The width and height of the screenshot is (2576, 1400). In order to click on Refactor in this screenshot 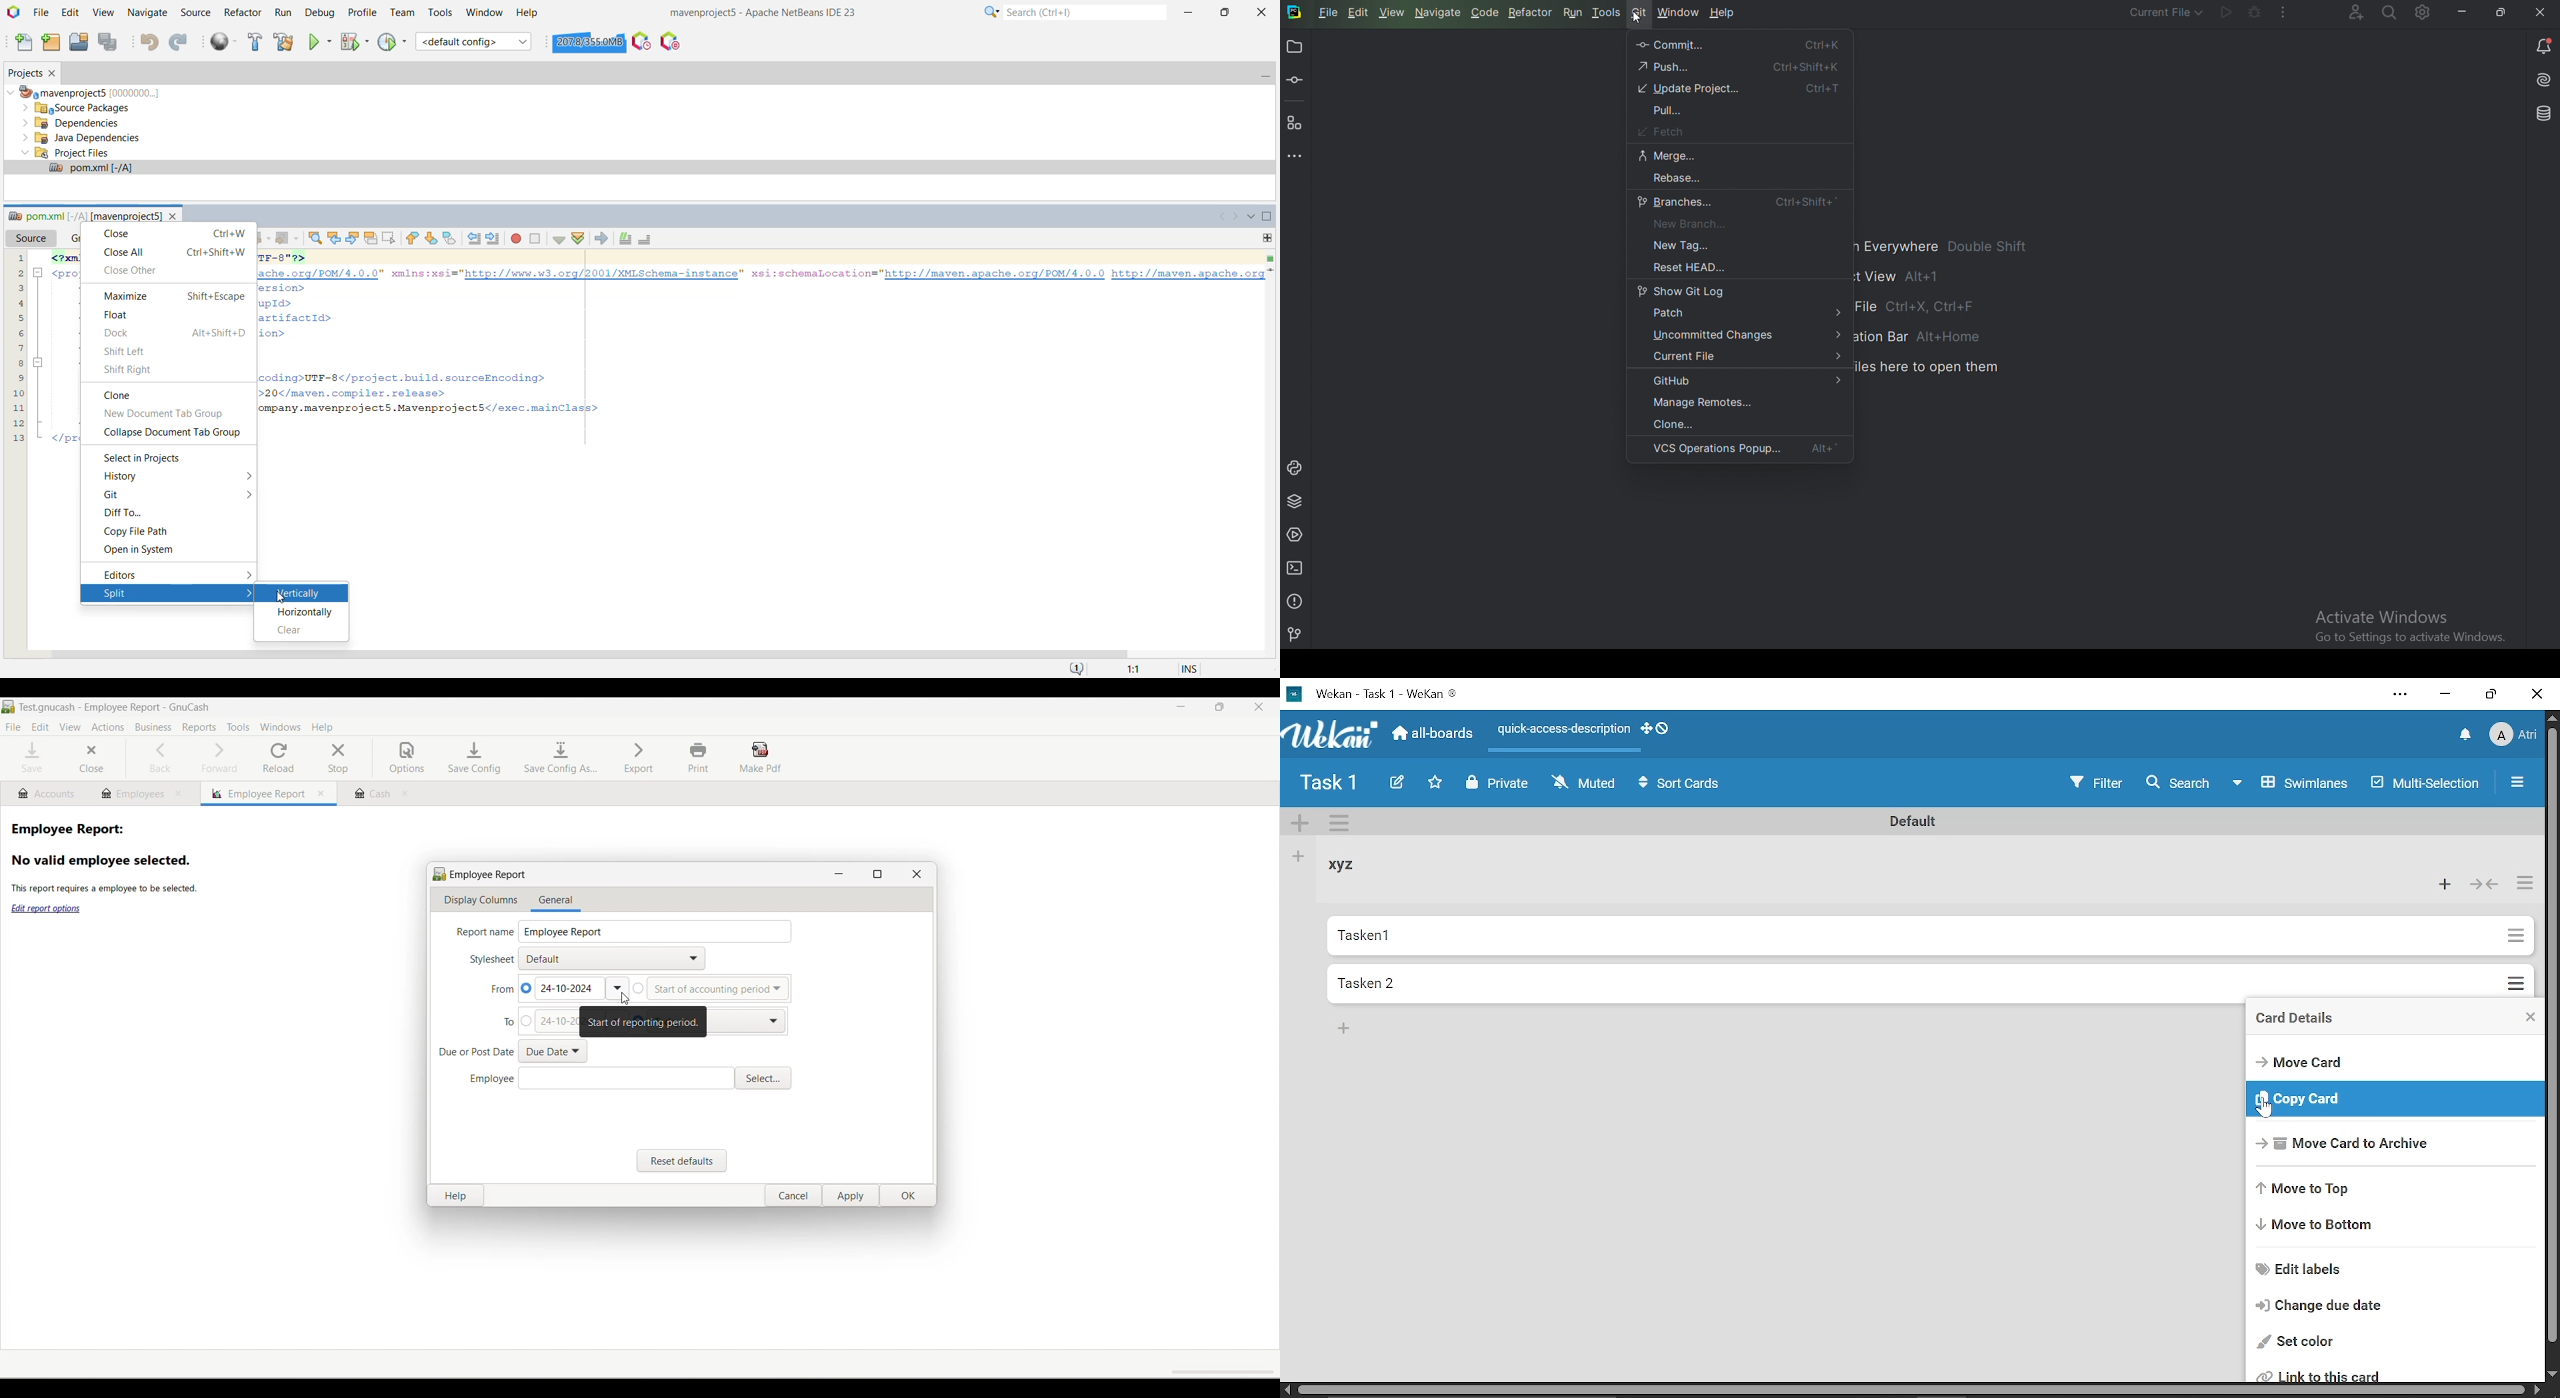, I will do `click(242, 11)`.